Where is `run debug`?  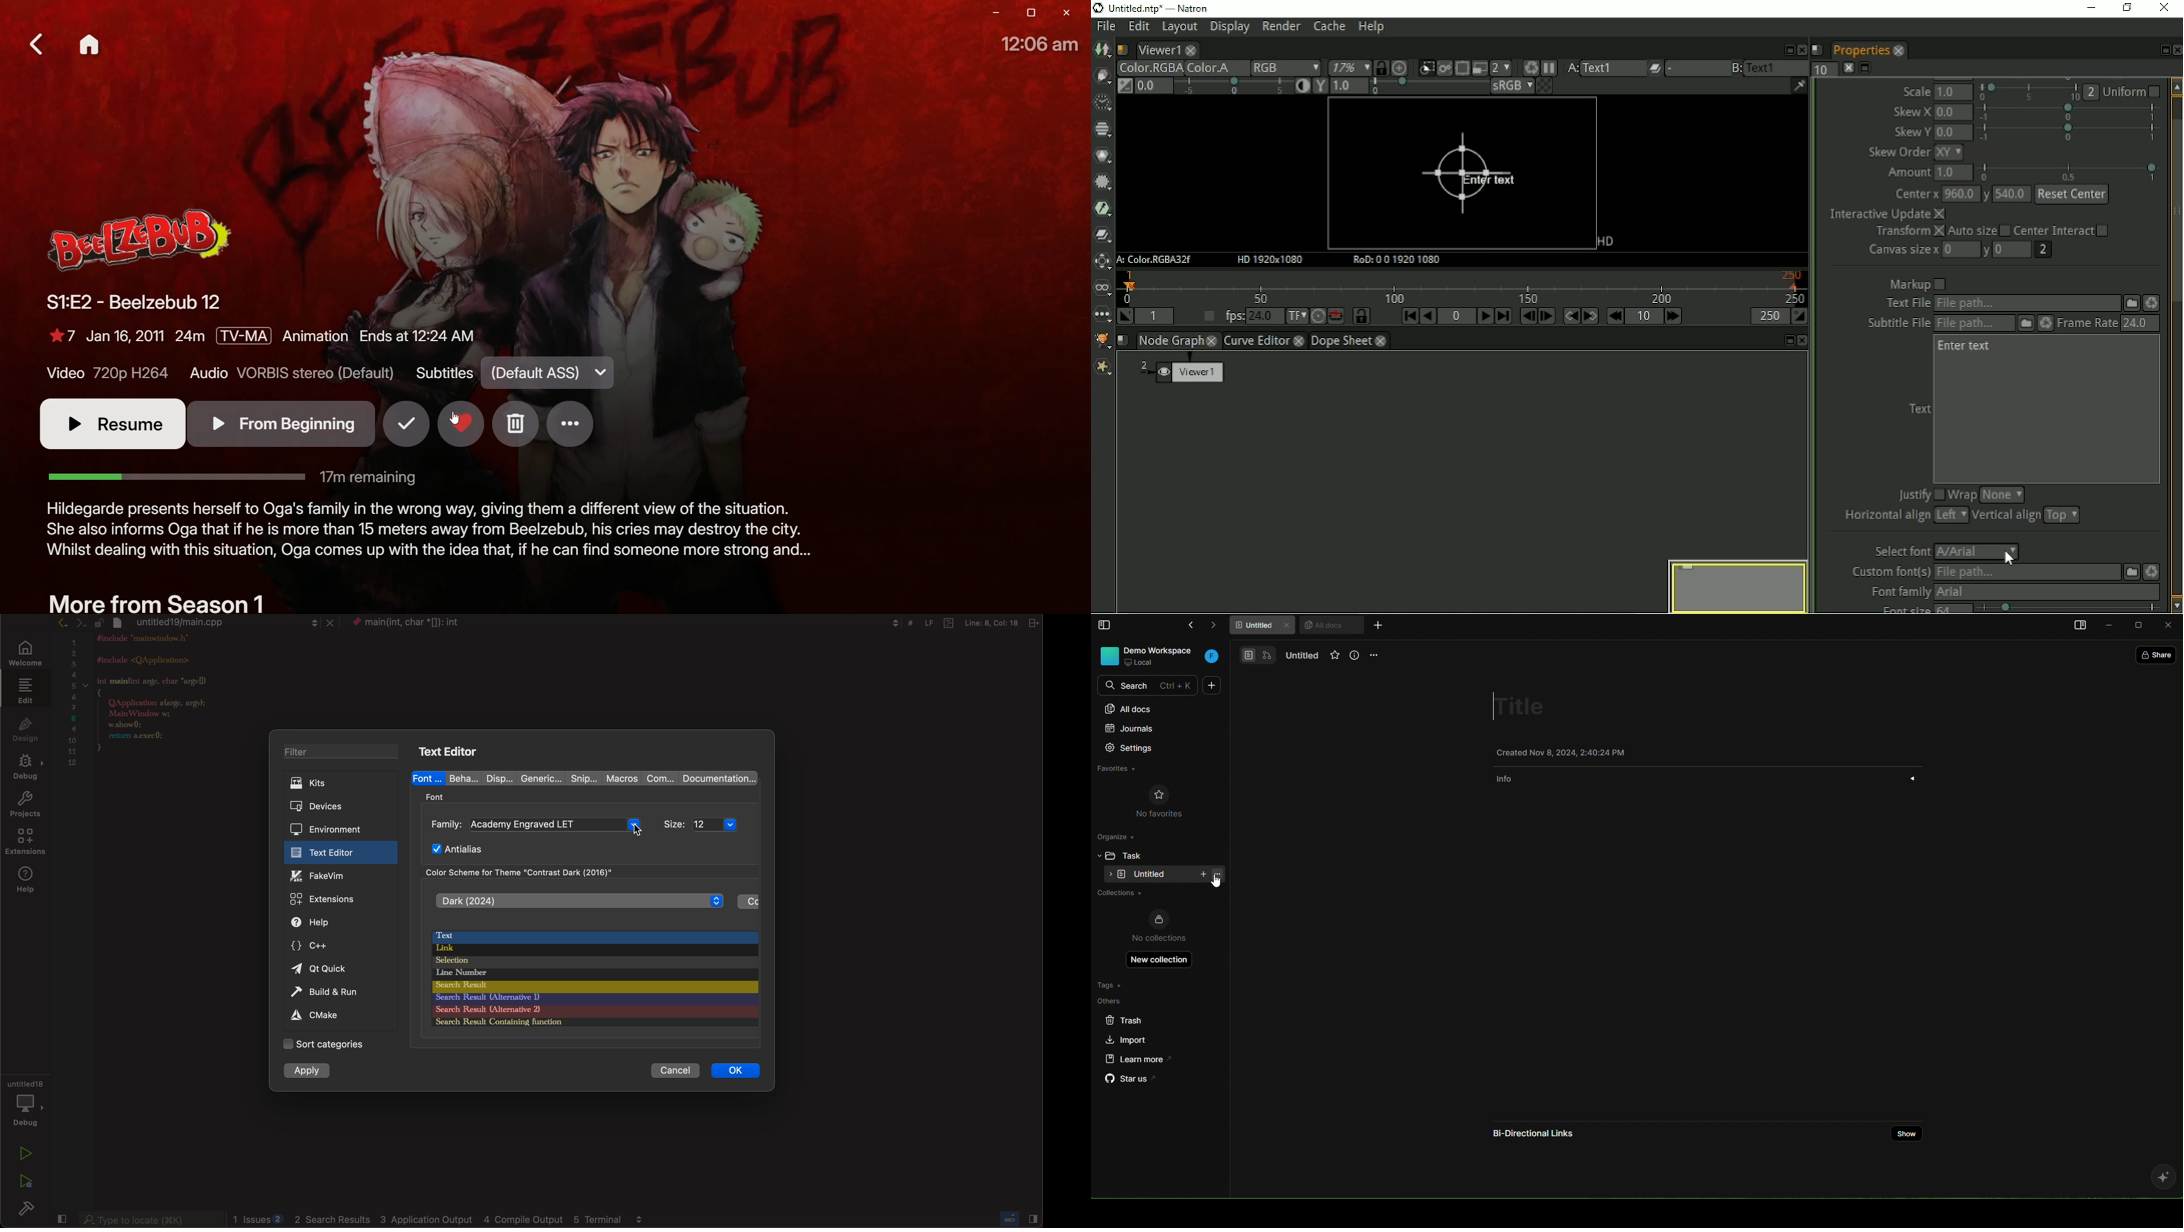
run debug is located at coordinates (26, 1179).